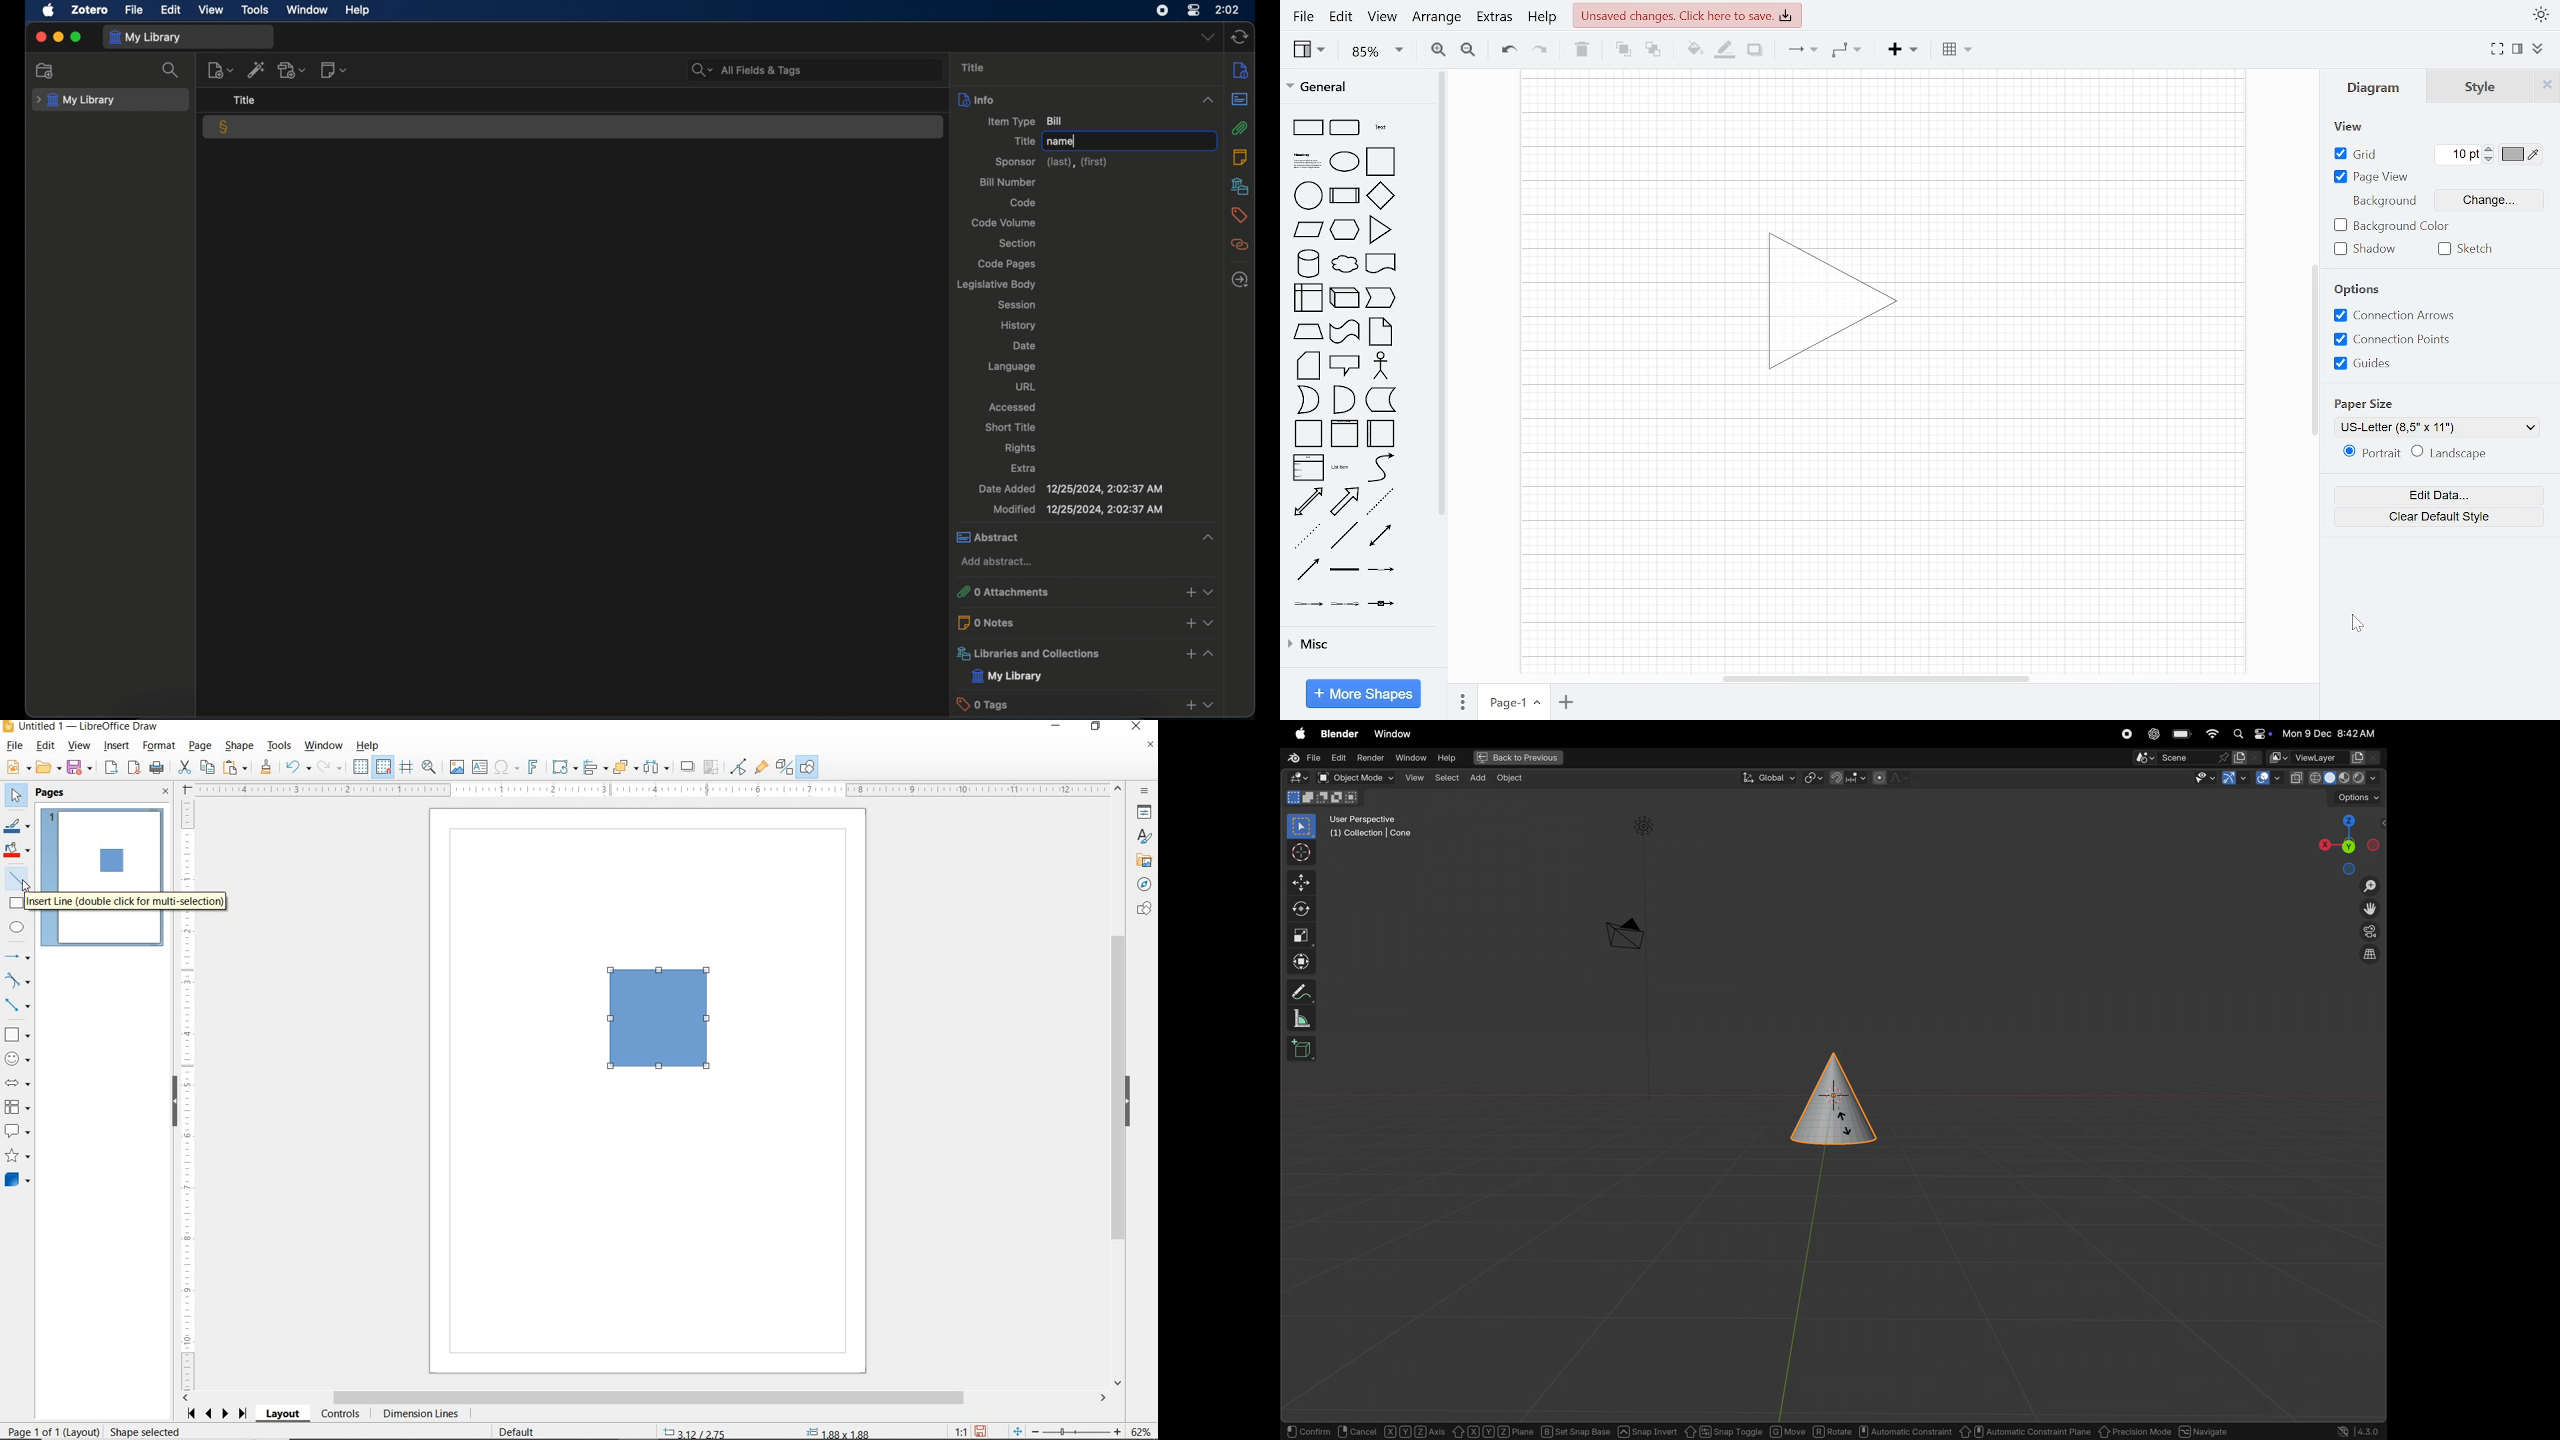 Image resolution: width=2576 pixels, height=1456 pixels. What do you see at coordinates (1345, 604) in the screenshot?
I see `Connector with 3 labels` at bounding box center [1345, 604].